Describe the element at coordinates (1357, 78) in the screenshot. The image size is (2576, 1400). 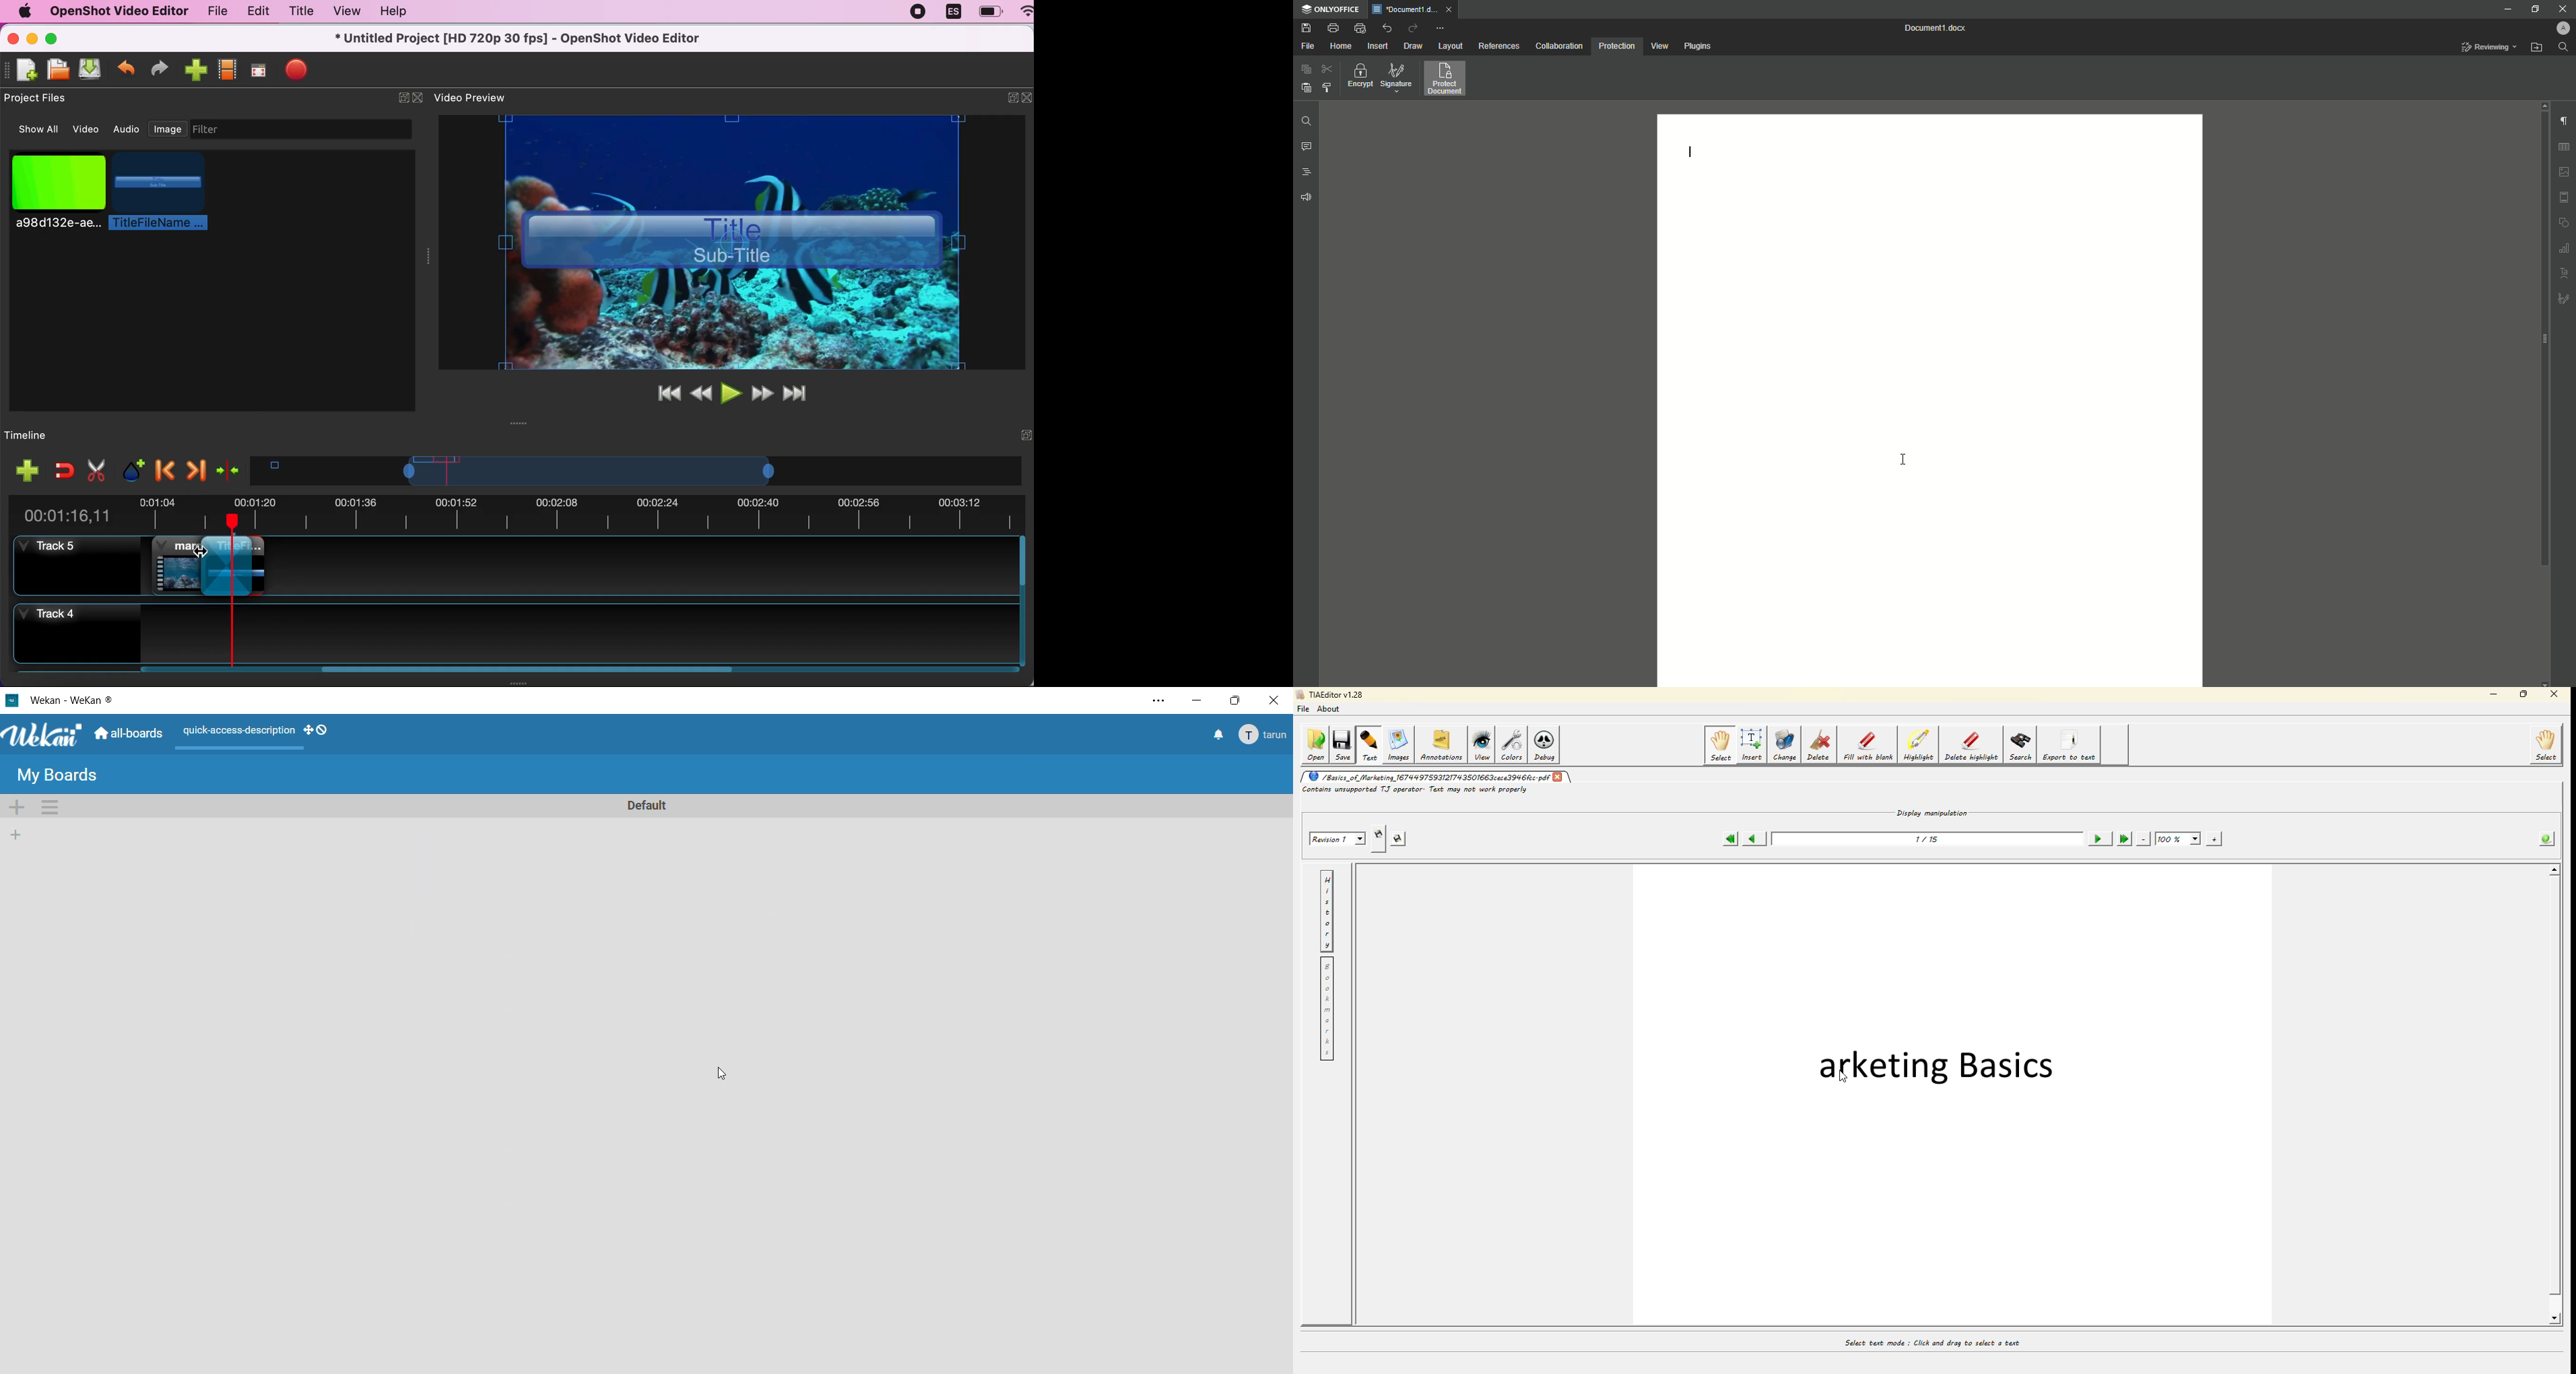
I see `Encrypt` at that location.